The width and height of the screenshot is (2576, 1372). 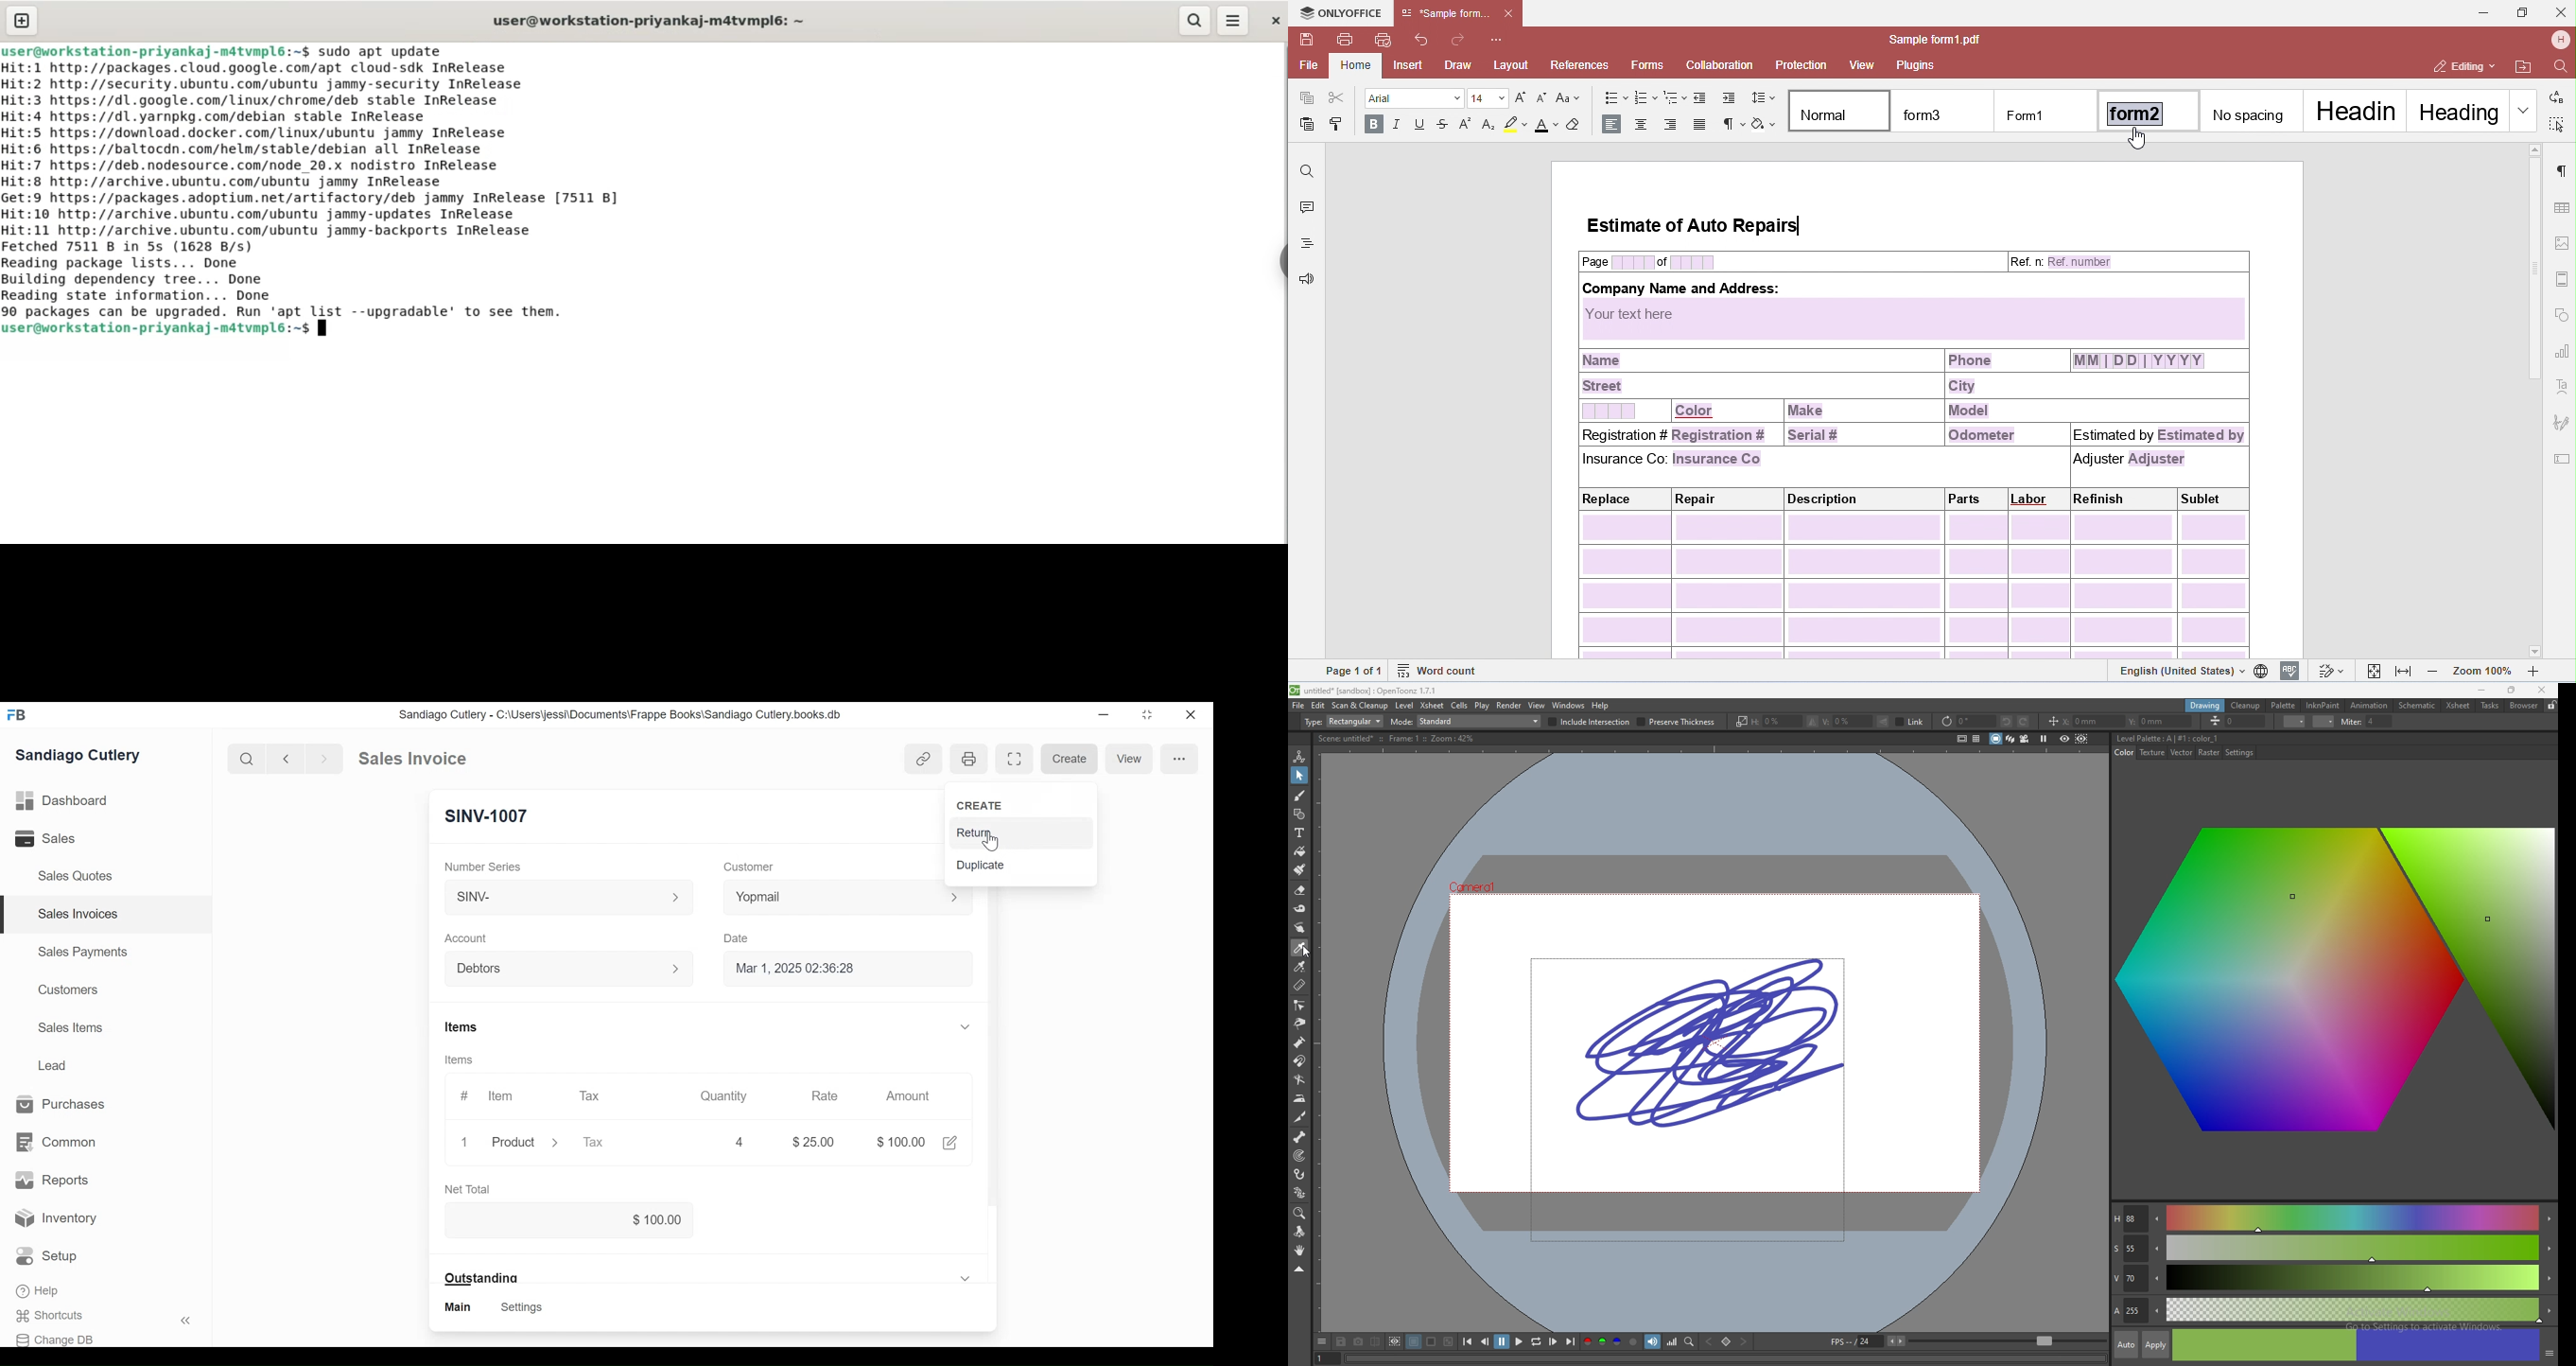 What do you see at coordinates (2044, 738) in the screenshot?
I see `freeze` at bounding box center [2044, 738].